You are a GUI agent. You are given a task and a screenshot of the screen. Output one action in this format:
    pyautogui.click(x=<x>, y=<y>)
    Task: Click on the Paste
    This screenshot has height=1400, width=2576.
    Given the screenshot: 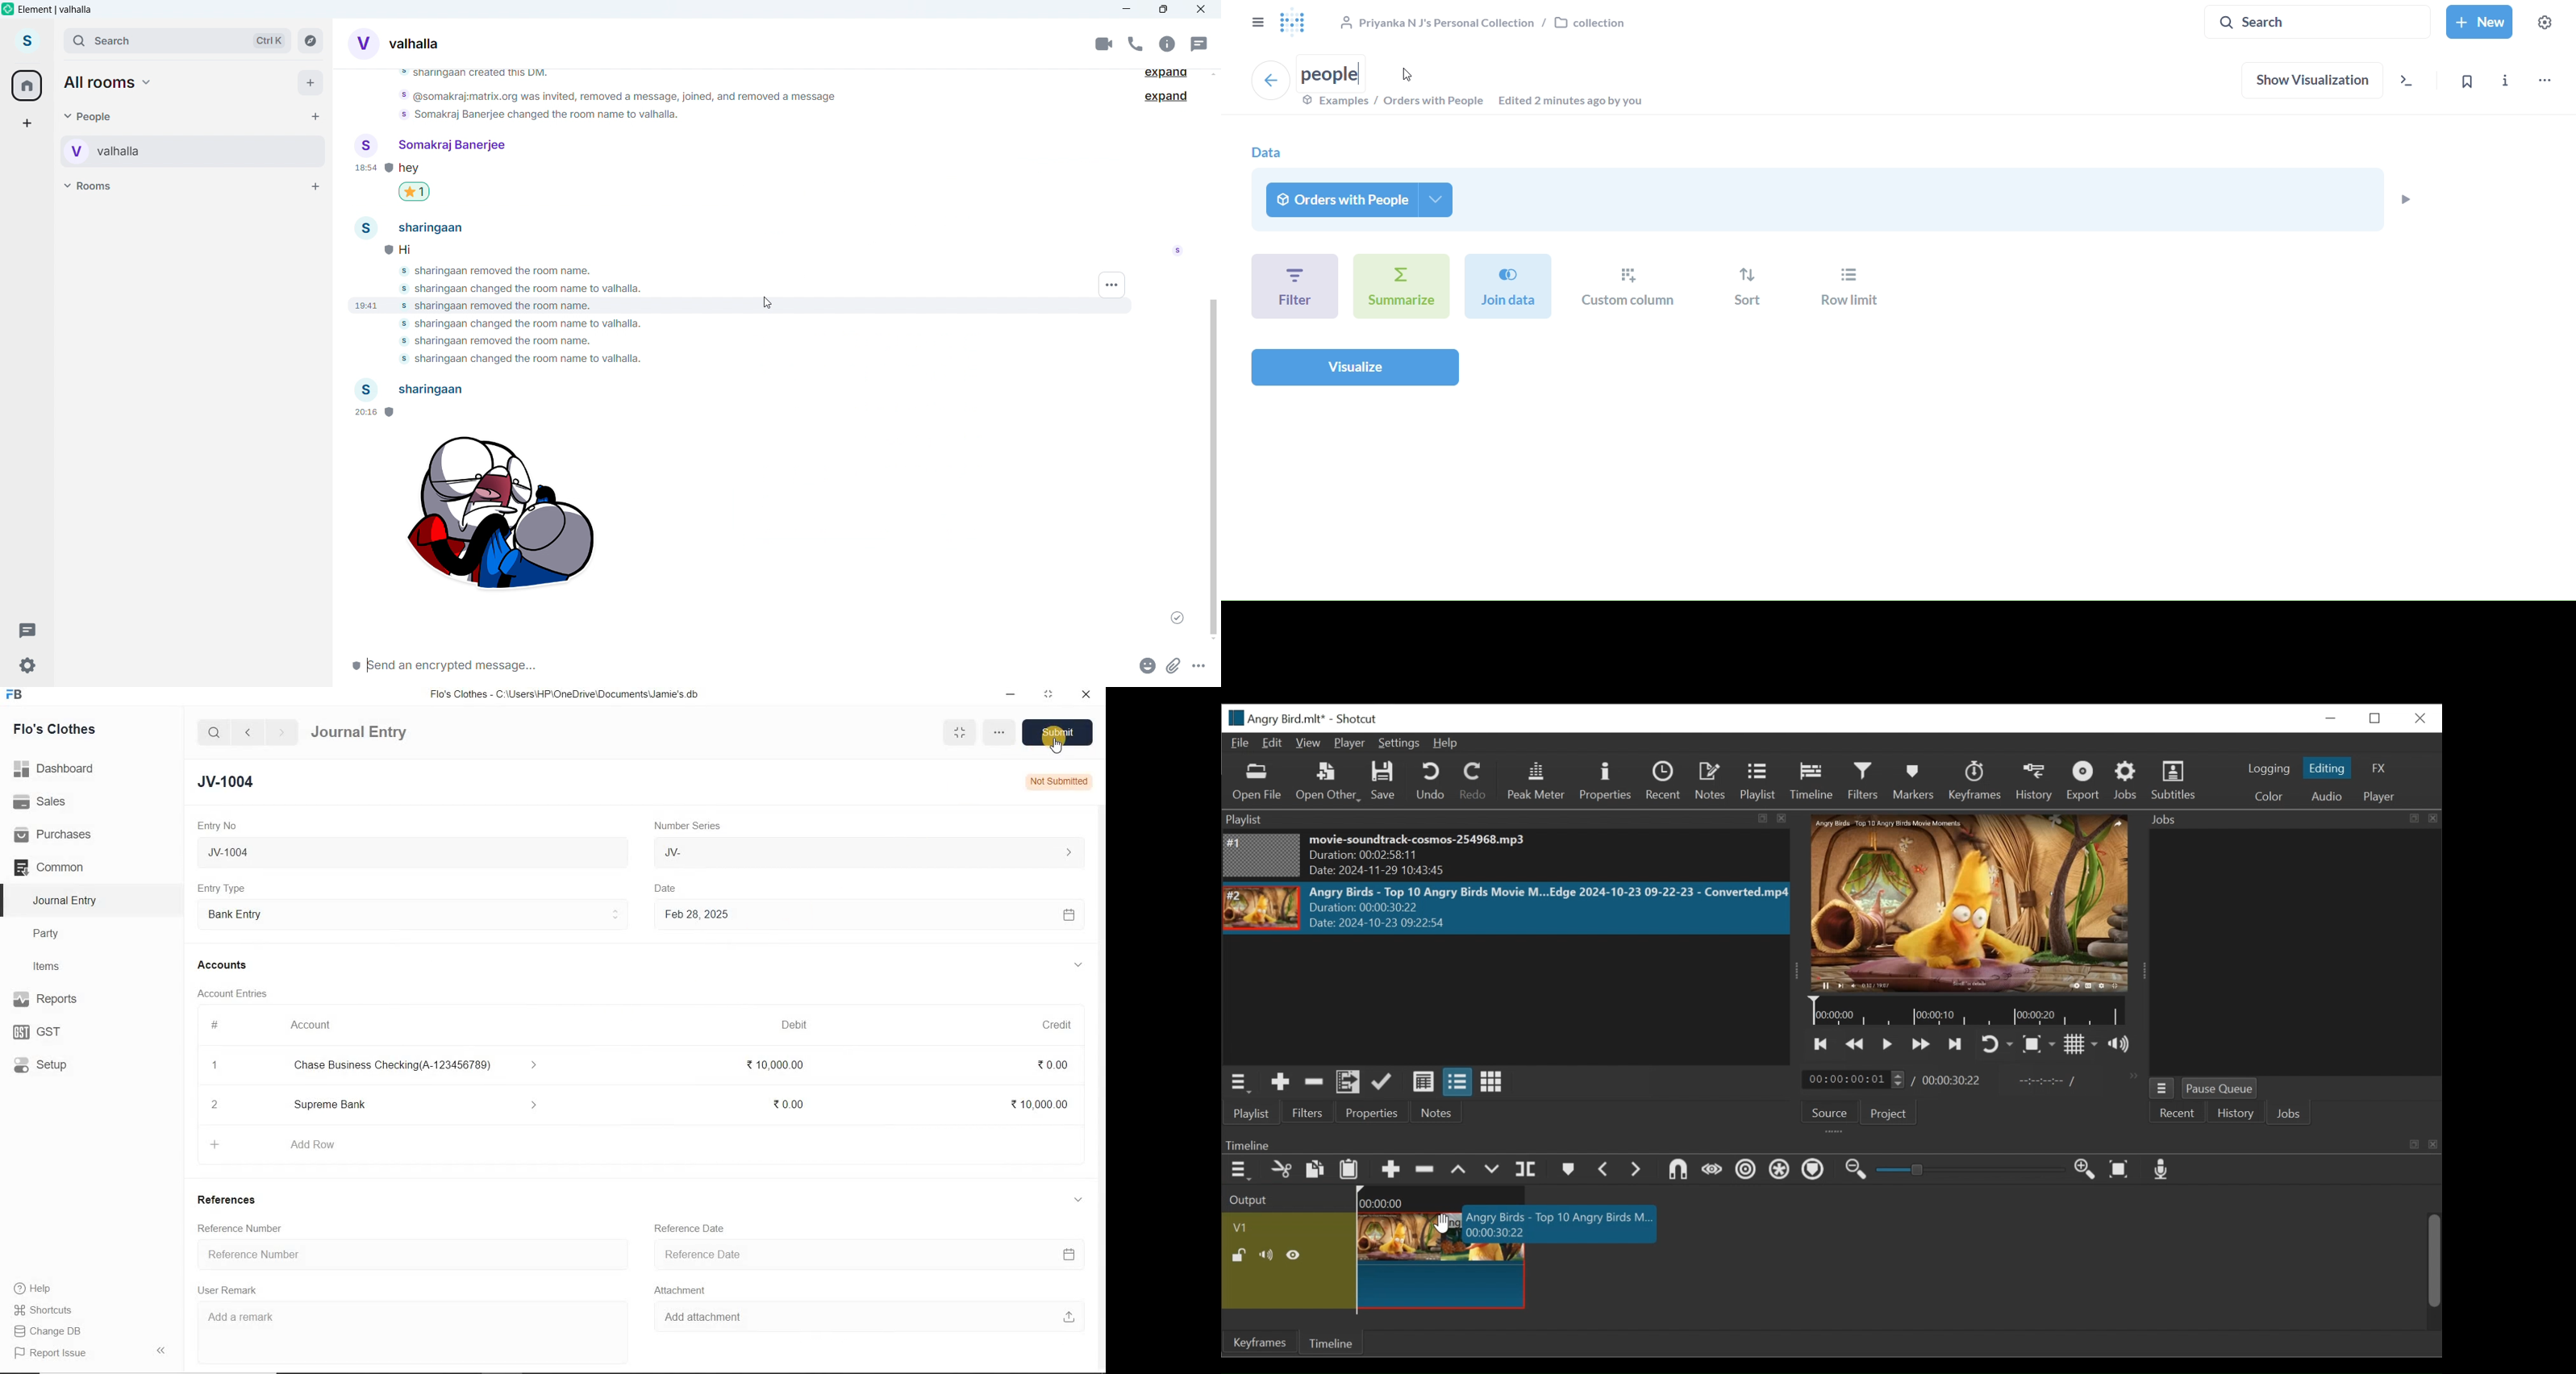 What is the action you would take?
    pyautogui.click(x=1350, y=1169)
    